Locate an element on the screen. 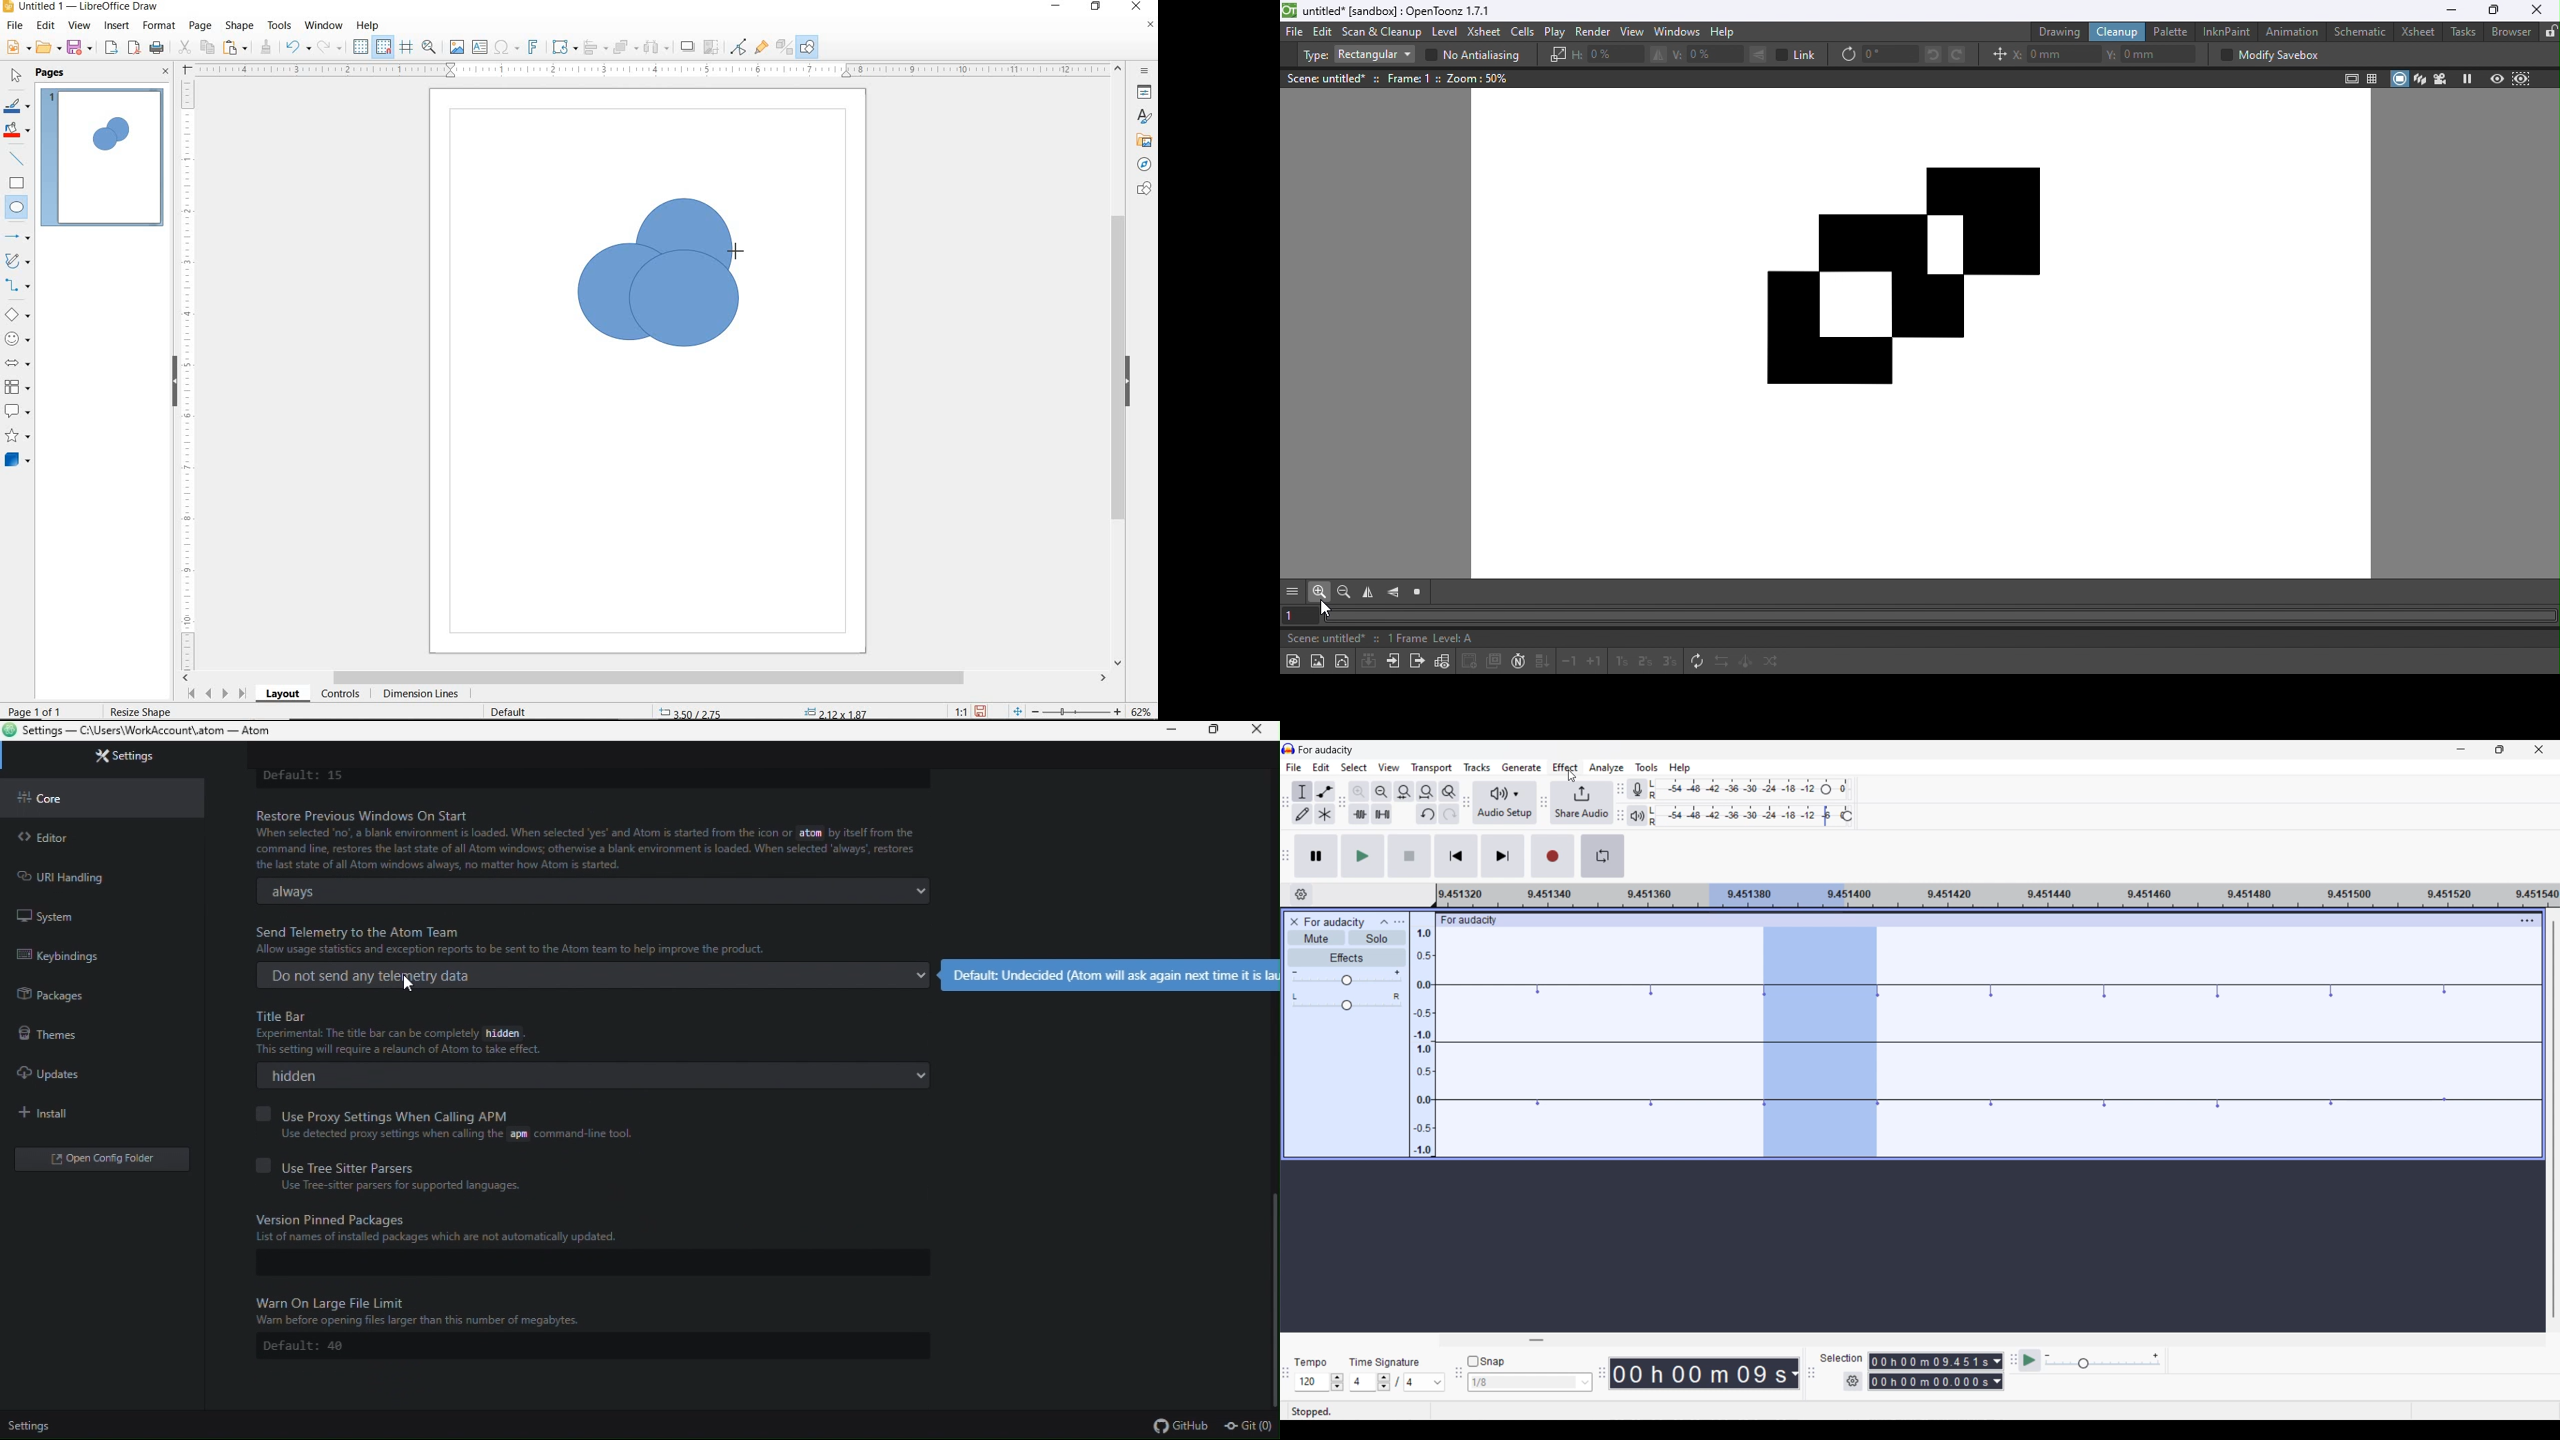  SAVE is located at coordinates (81, 48).